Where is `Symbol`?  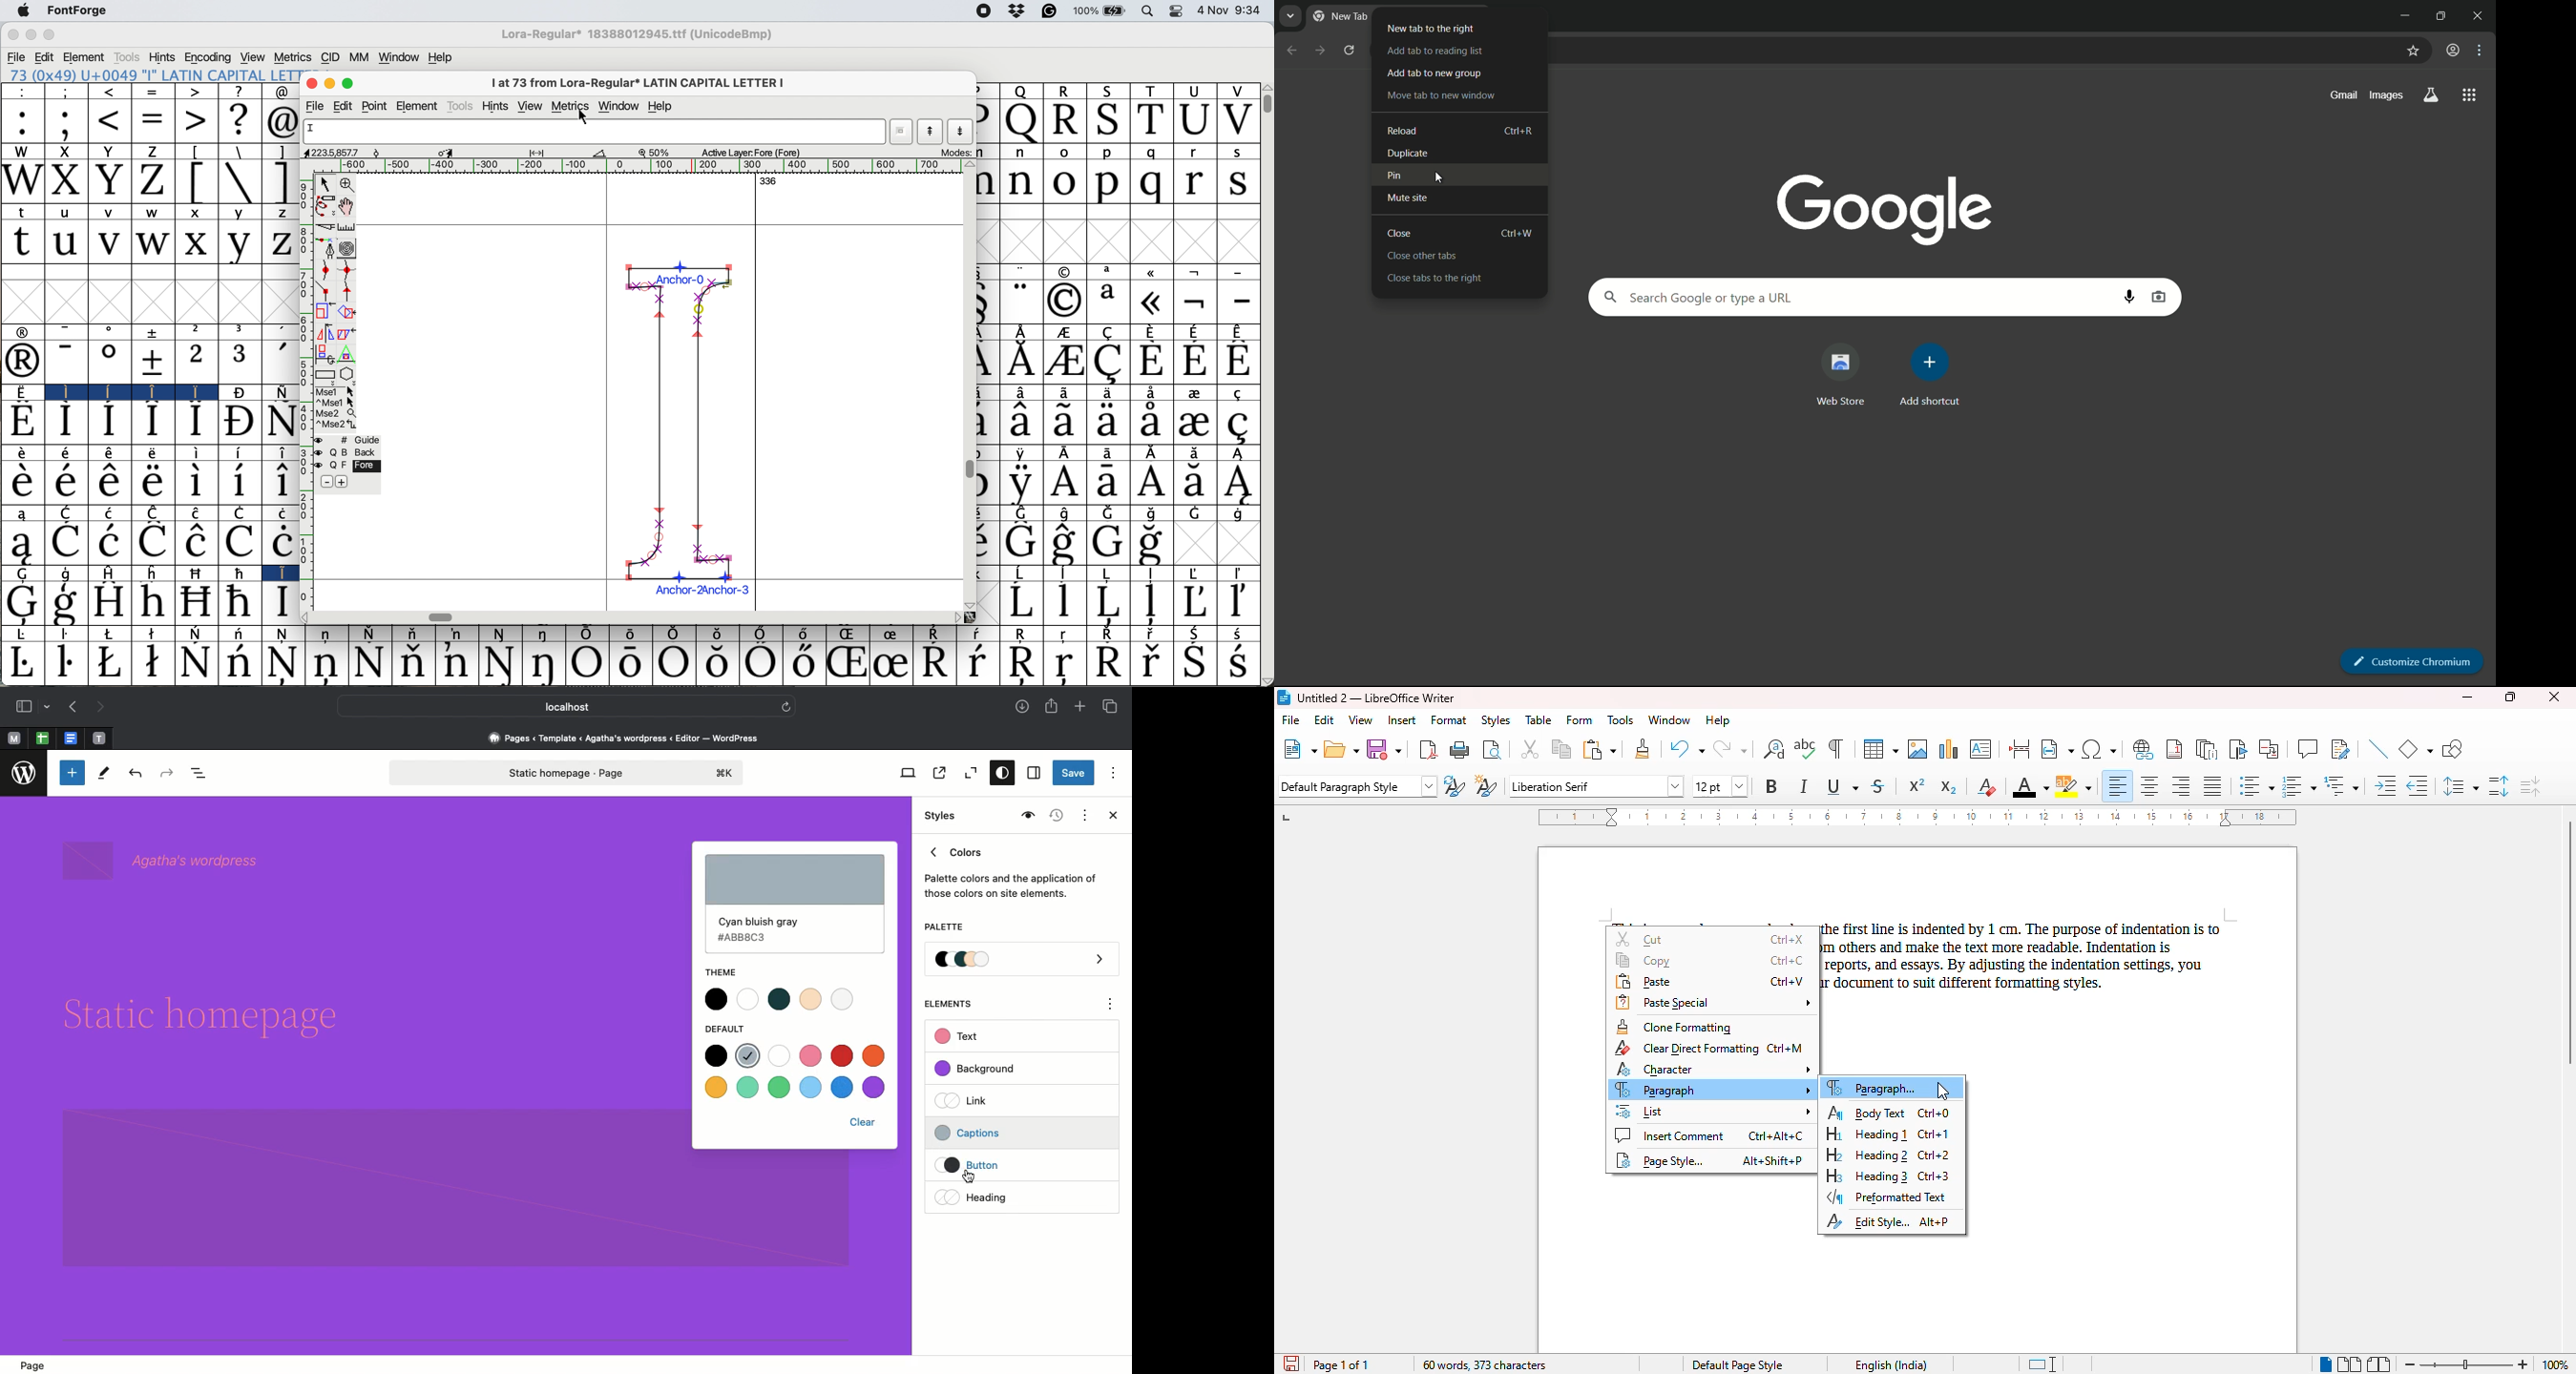
Symbol is located at coordinates (1197, 361).